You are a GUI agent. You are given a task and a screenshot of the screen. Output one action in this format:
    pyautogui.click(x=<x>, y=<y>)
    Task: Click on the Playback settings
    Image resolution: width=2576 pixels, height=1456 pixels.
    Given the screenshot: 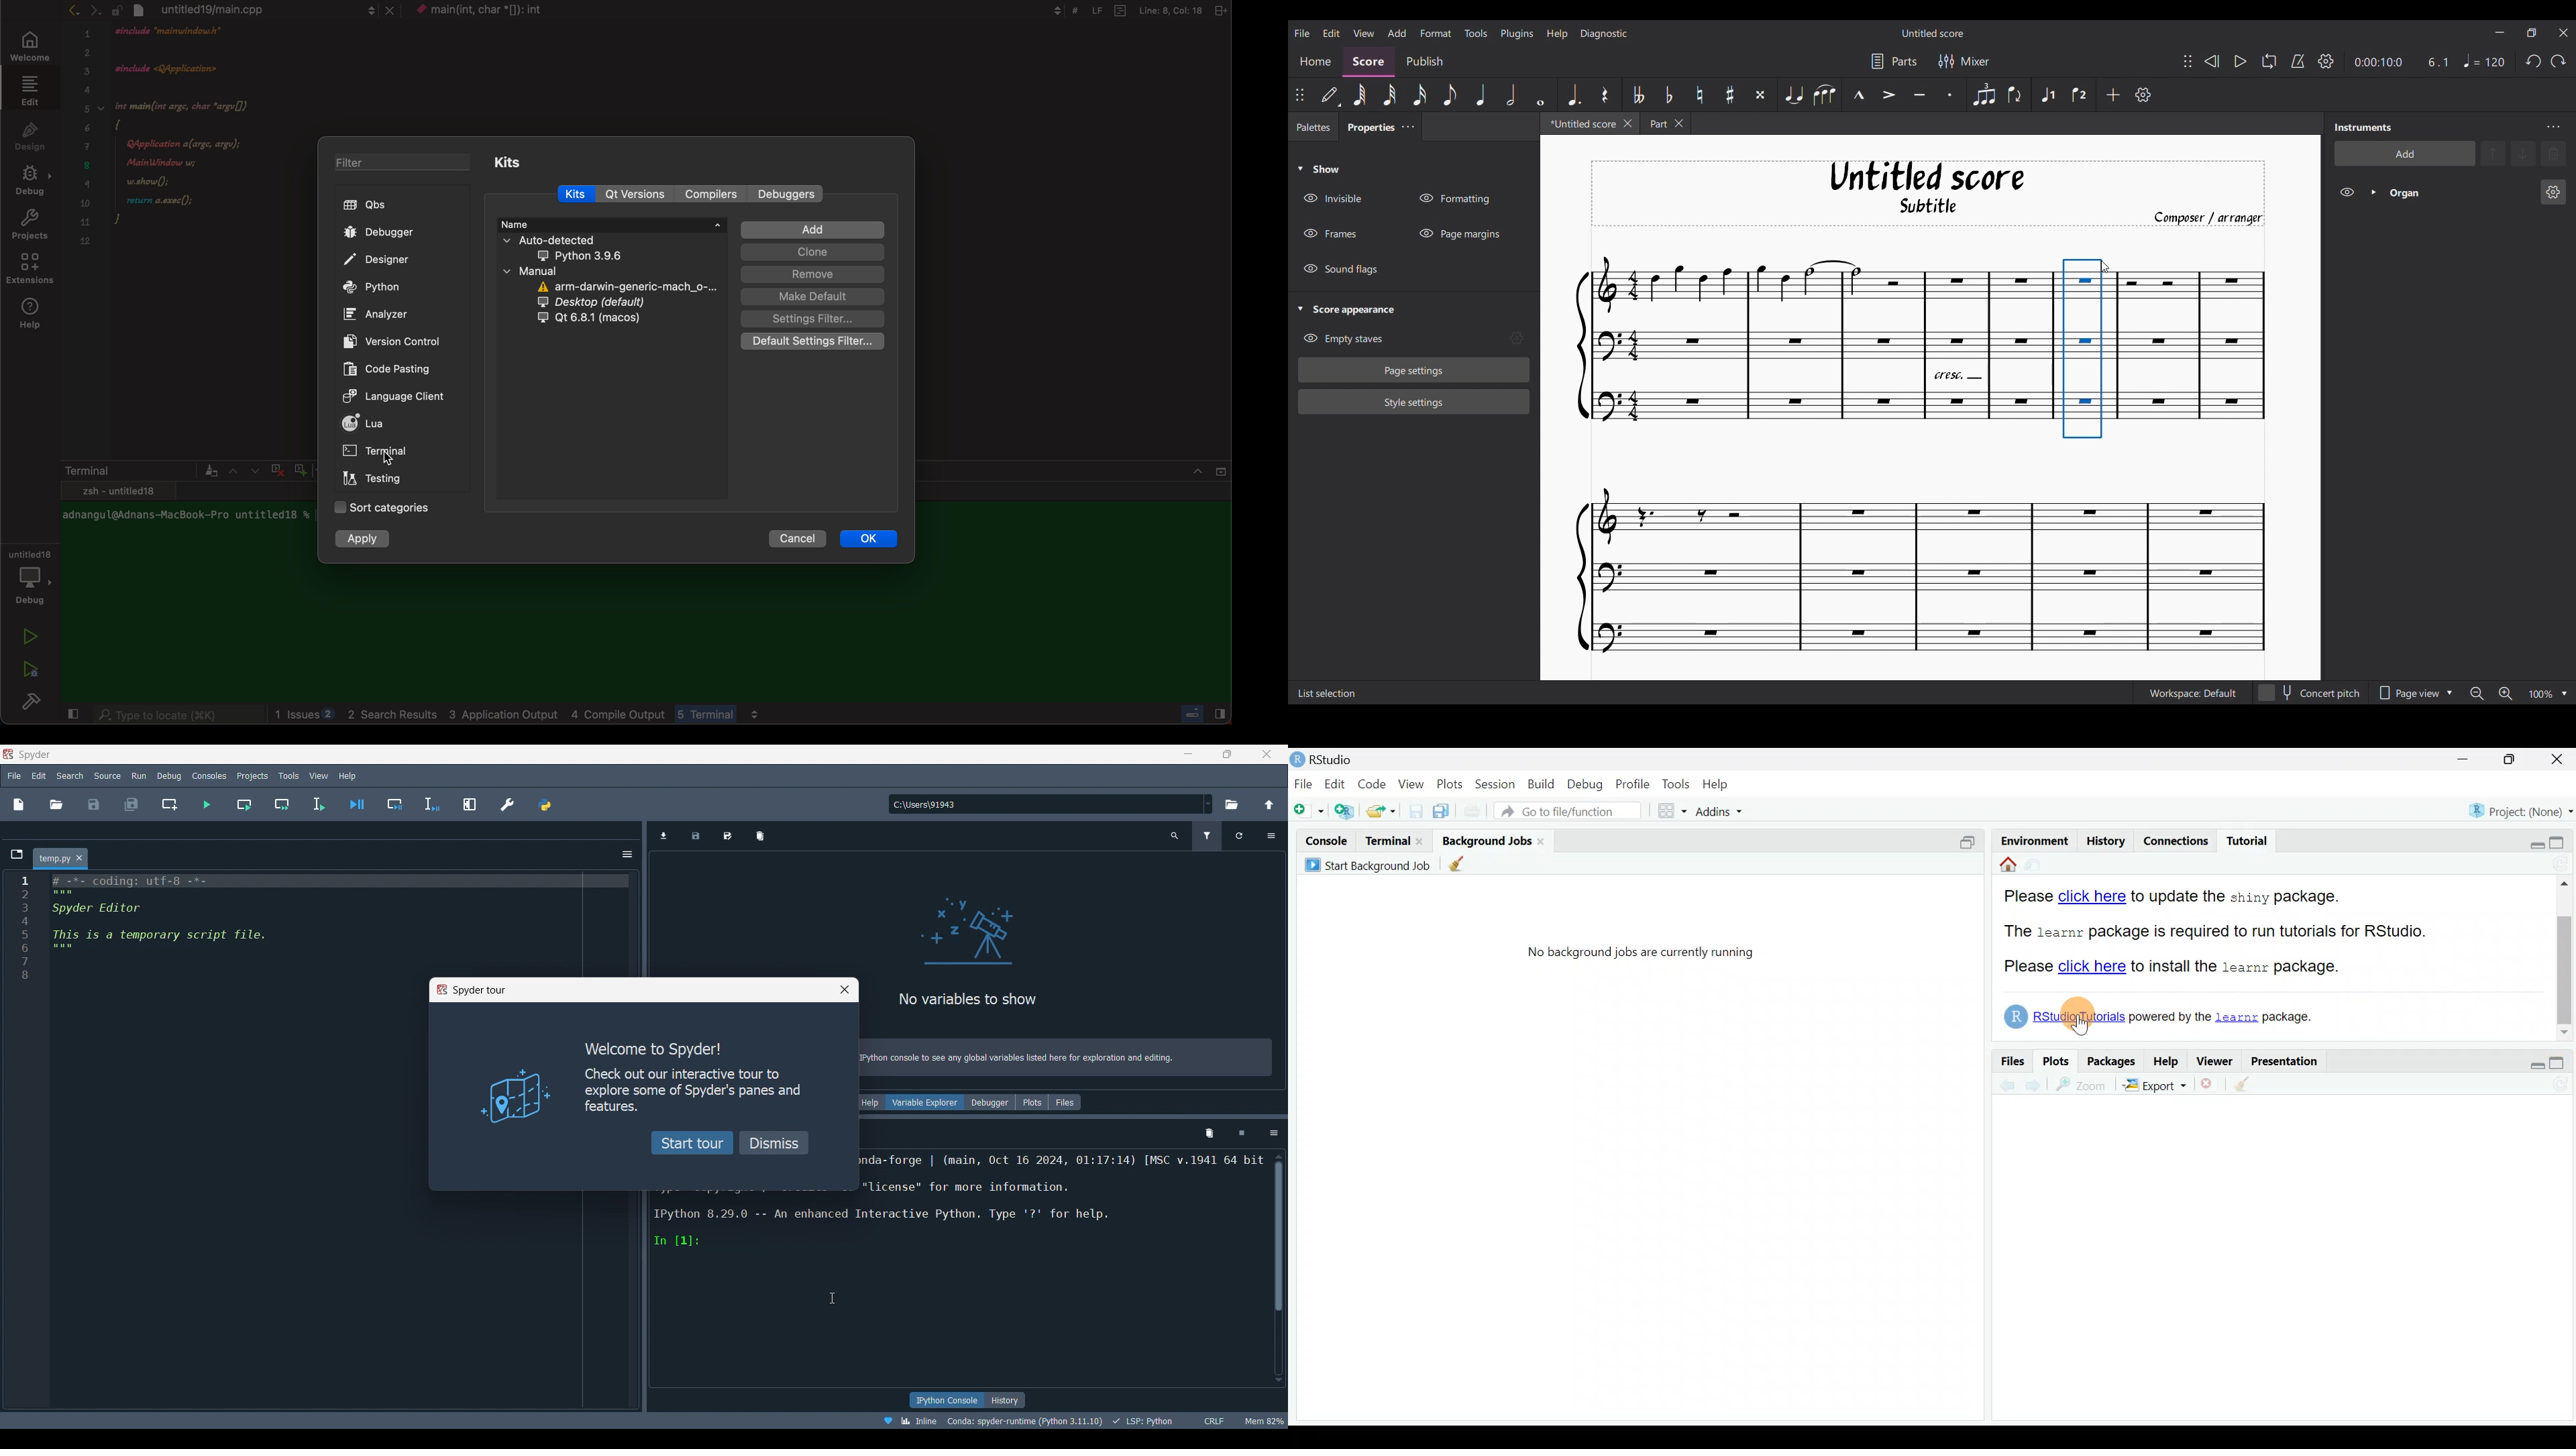 What is the action you would take?
    pyautogui.click(x=2326, y=60)
    